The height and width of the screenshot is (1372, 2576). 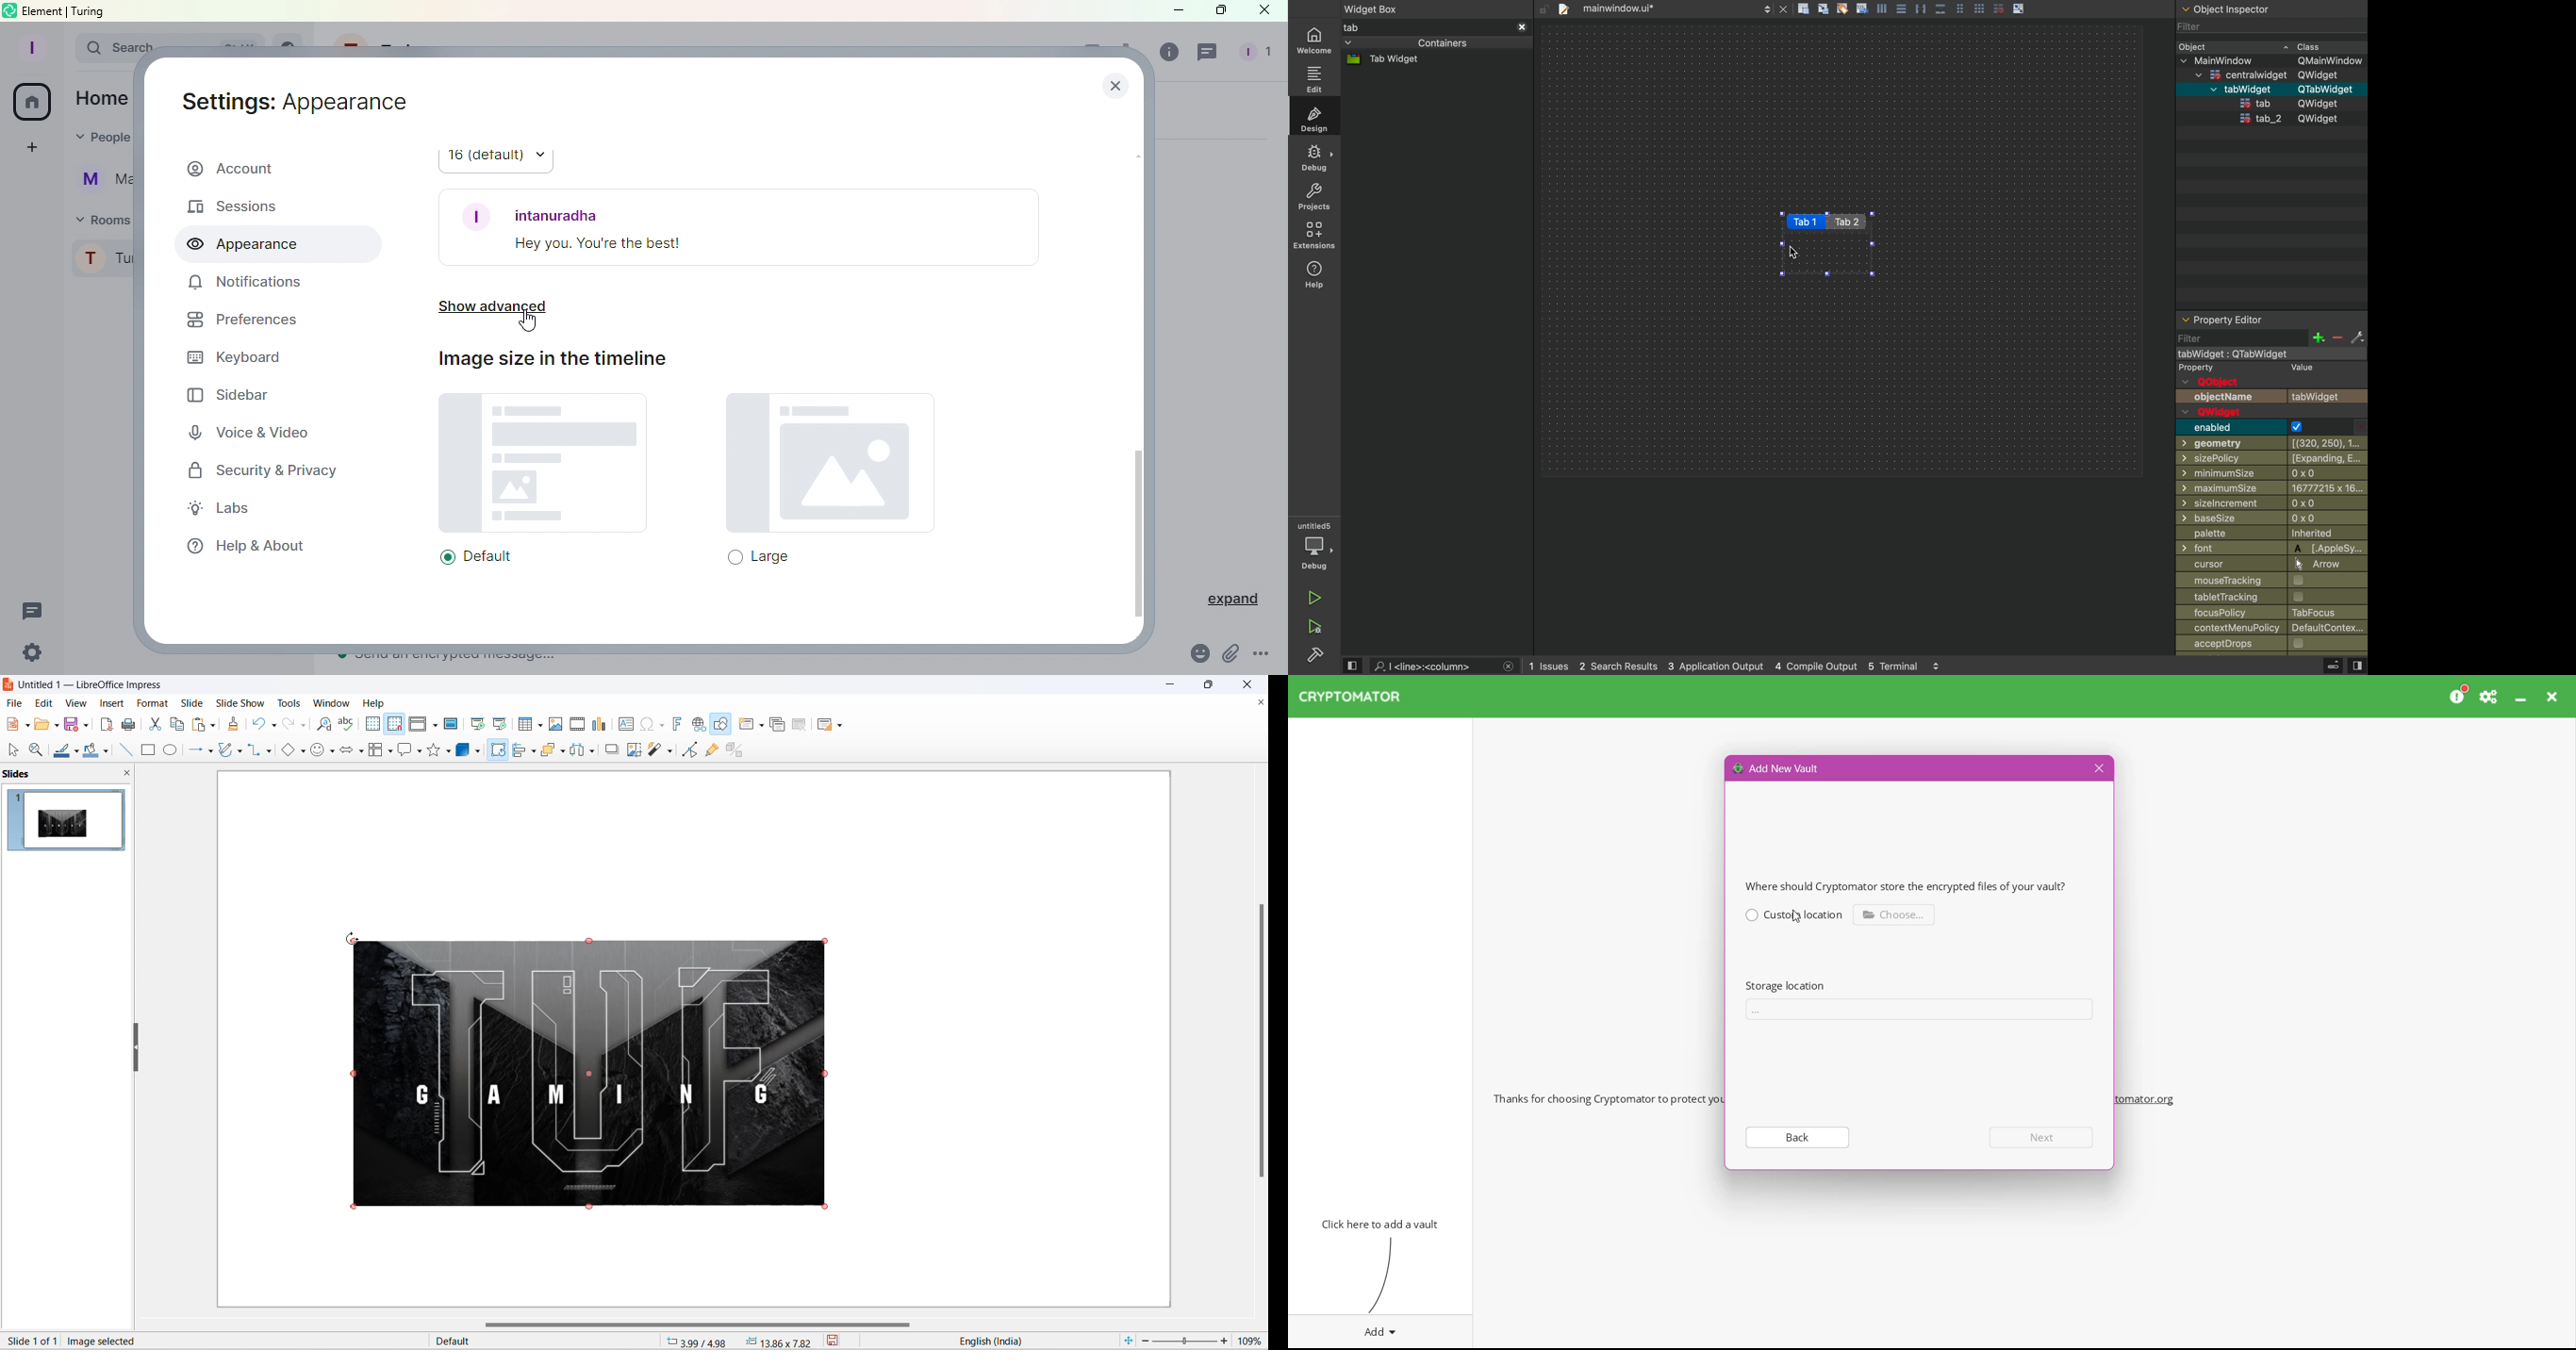 I want to click on Threads, so click(x=32, y=608).